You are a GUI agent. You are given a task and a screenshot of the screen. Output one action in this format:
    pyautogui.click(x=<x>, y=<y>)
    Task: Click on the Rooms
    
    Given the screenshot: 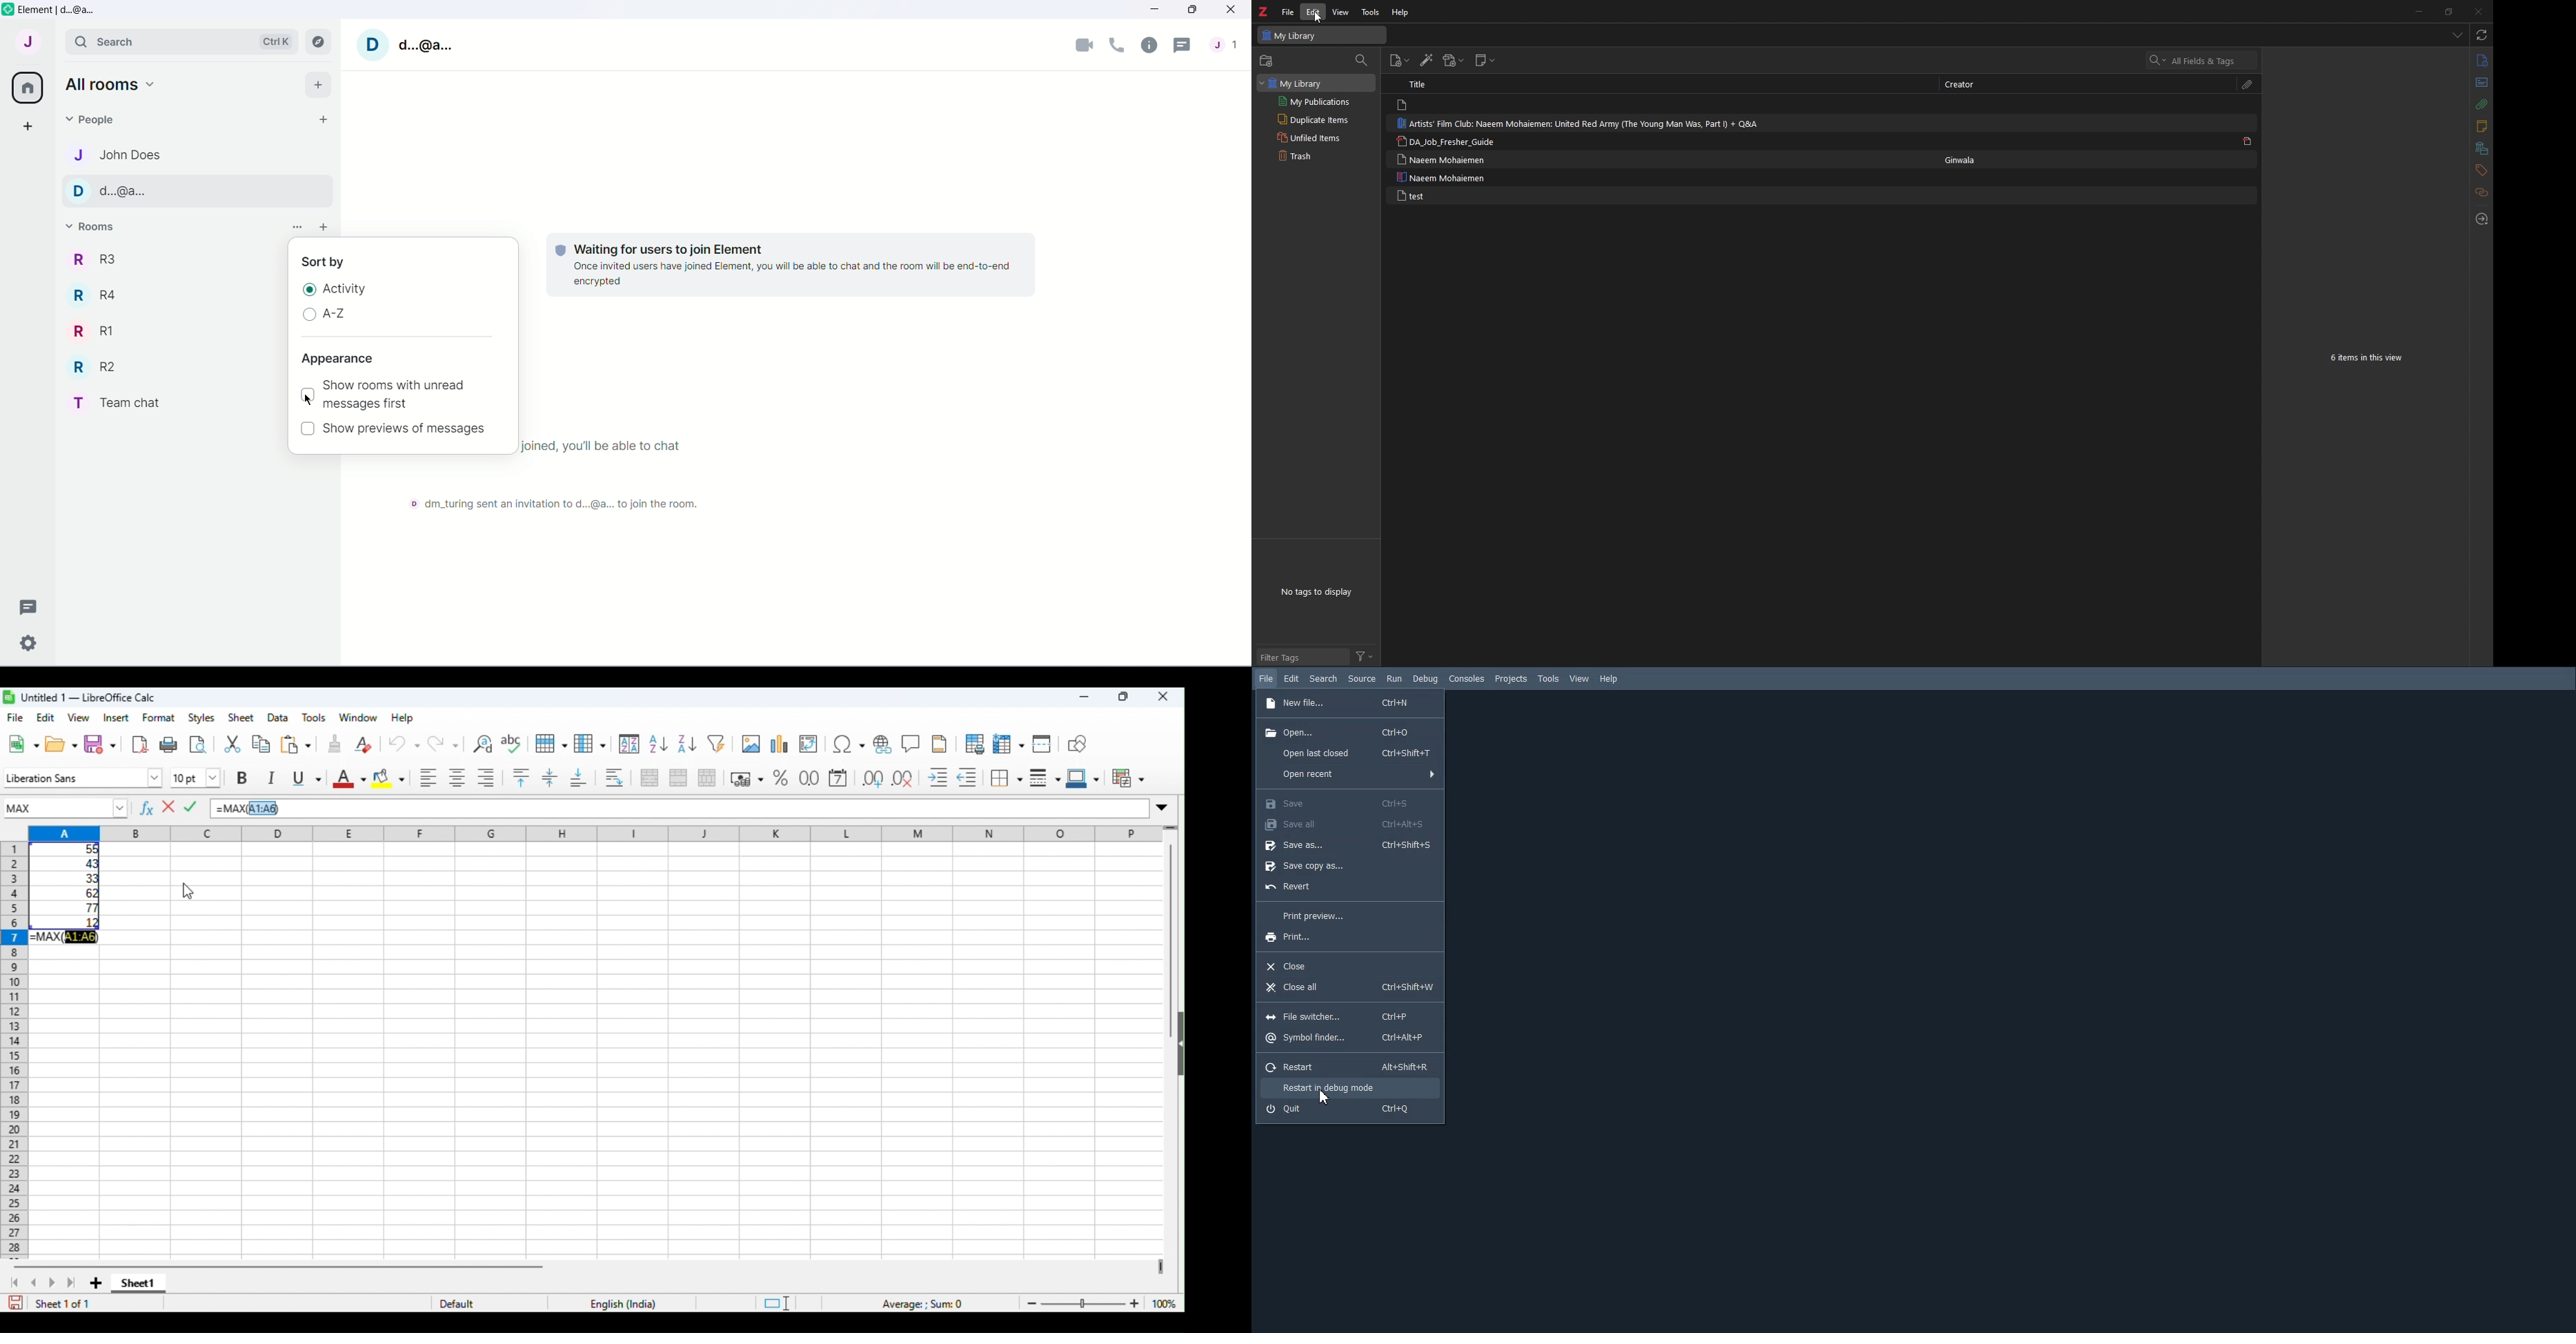 What is the action you would take?
    pyautogui.click(x=97, y=228)
    